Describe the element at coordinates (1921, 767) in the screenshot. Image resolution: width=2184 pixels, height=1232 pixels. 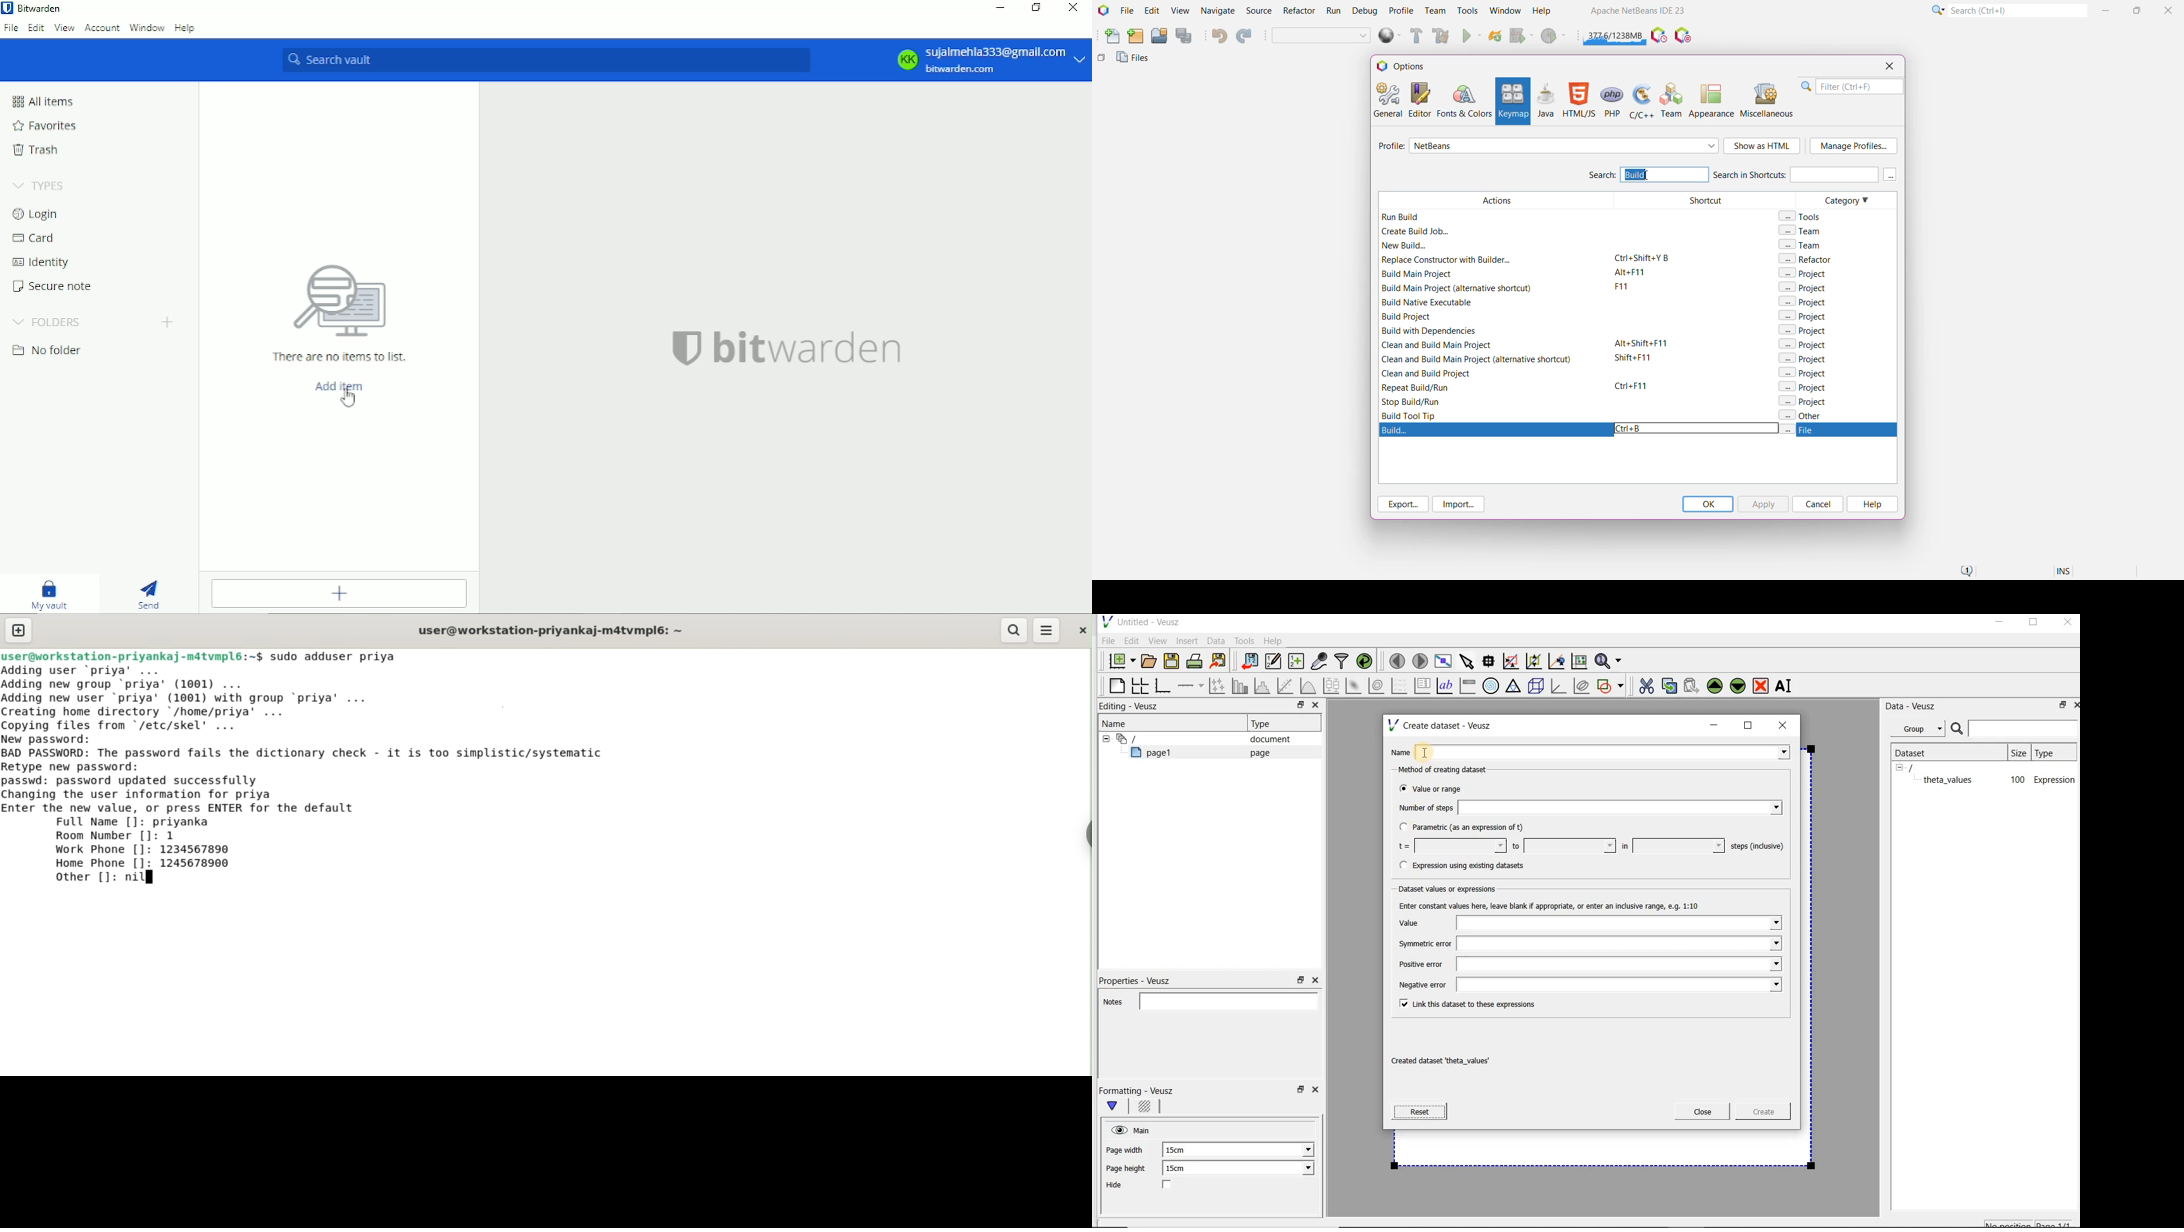
I see `/document name` at that location.